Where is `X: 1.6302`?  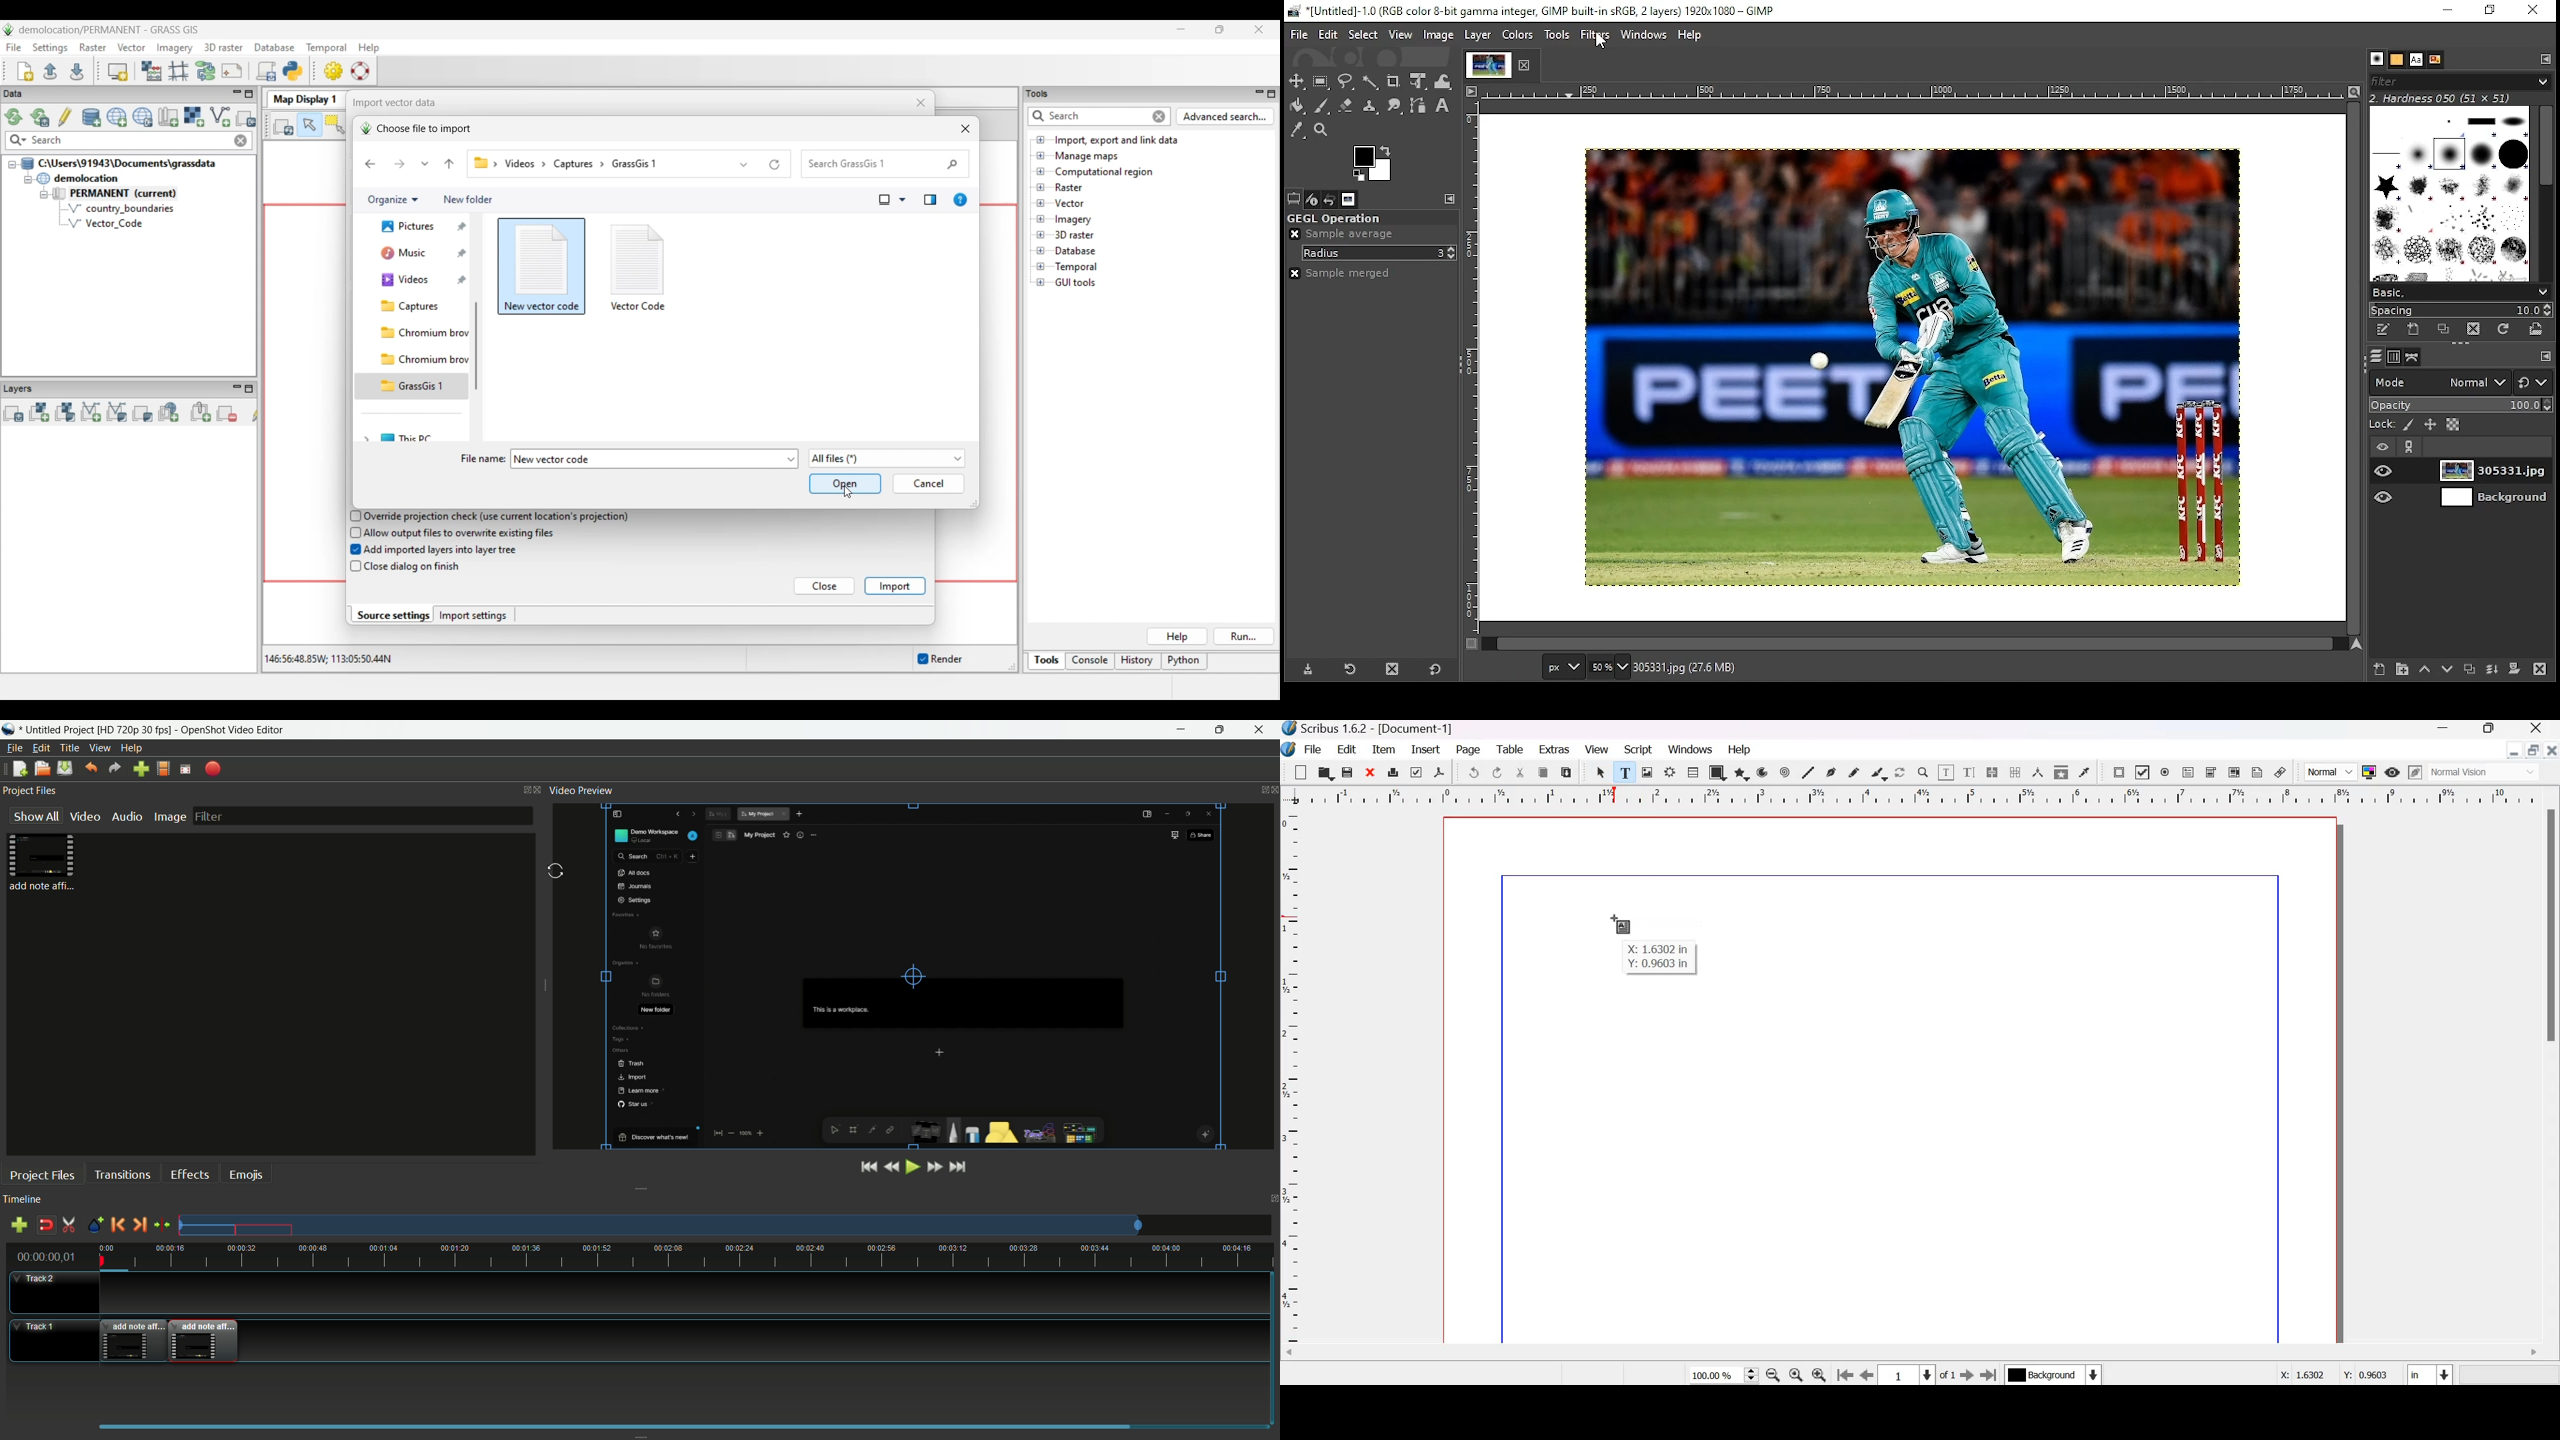 X: 1.6302 is located at coordinates (2297, 1375).